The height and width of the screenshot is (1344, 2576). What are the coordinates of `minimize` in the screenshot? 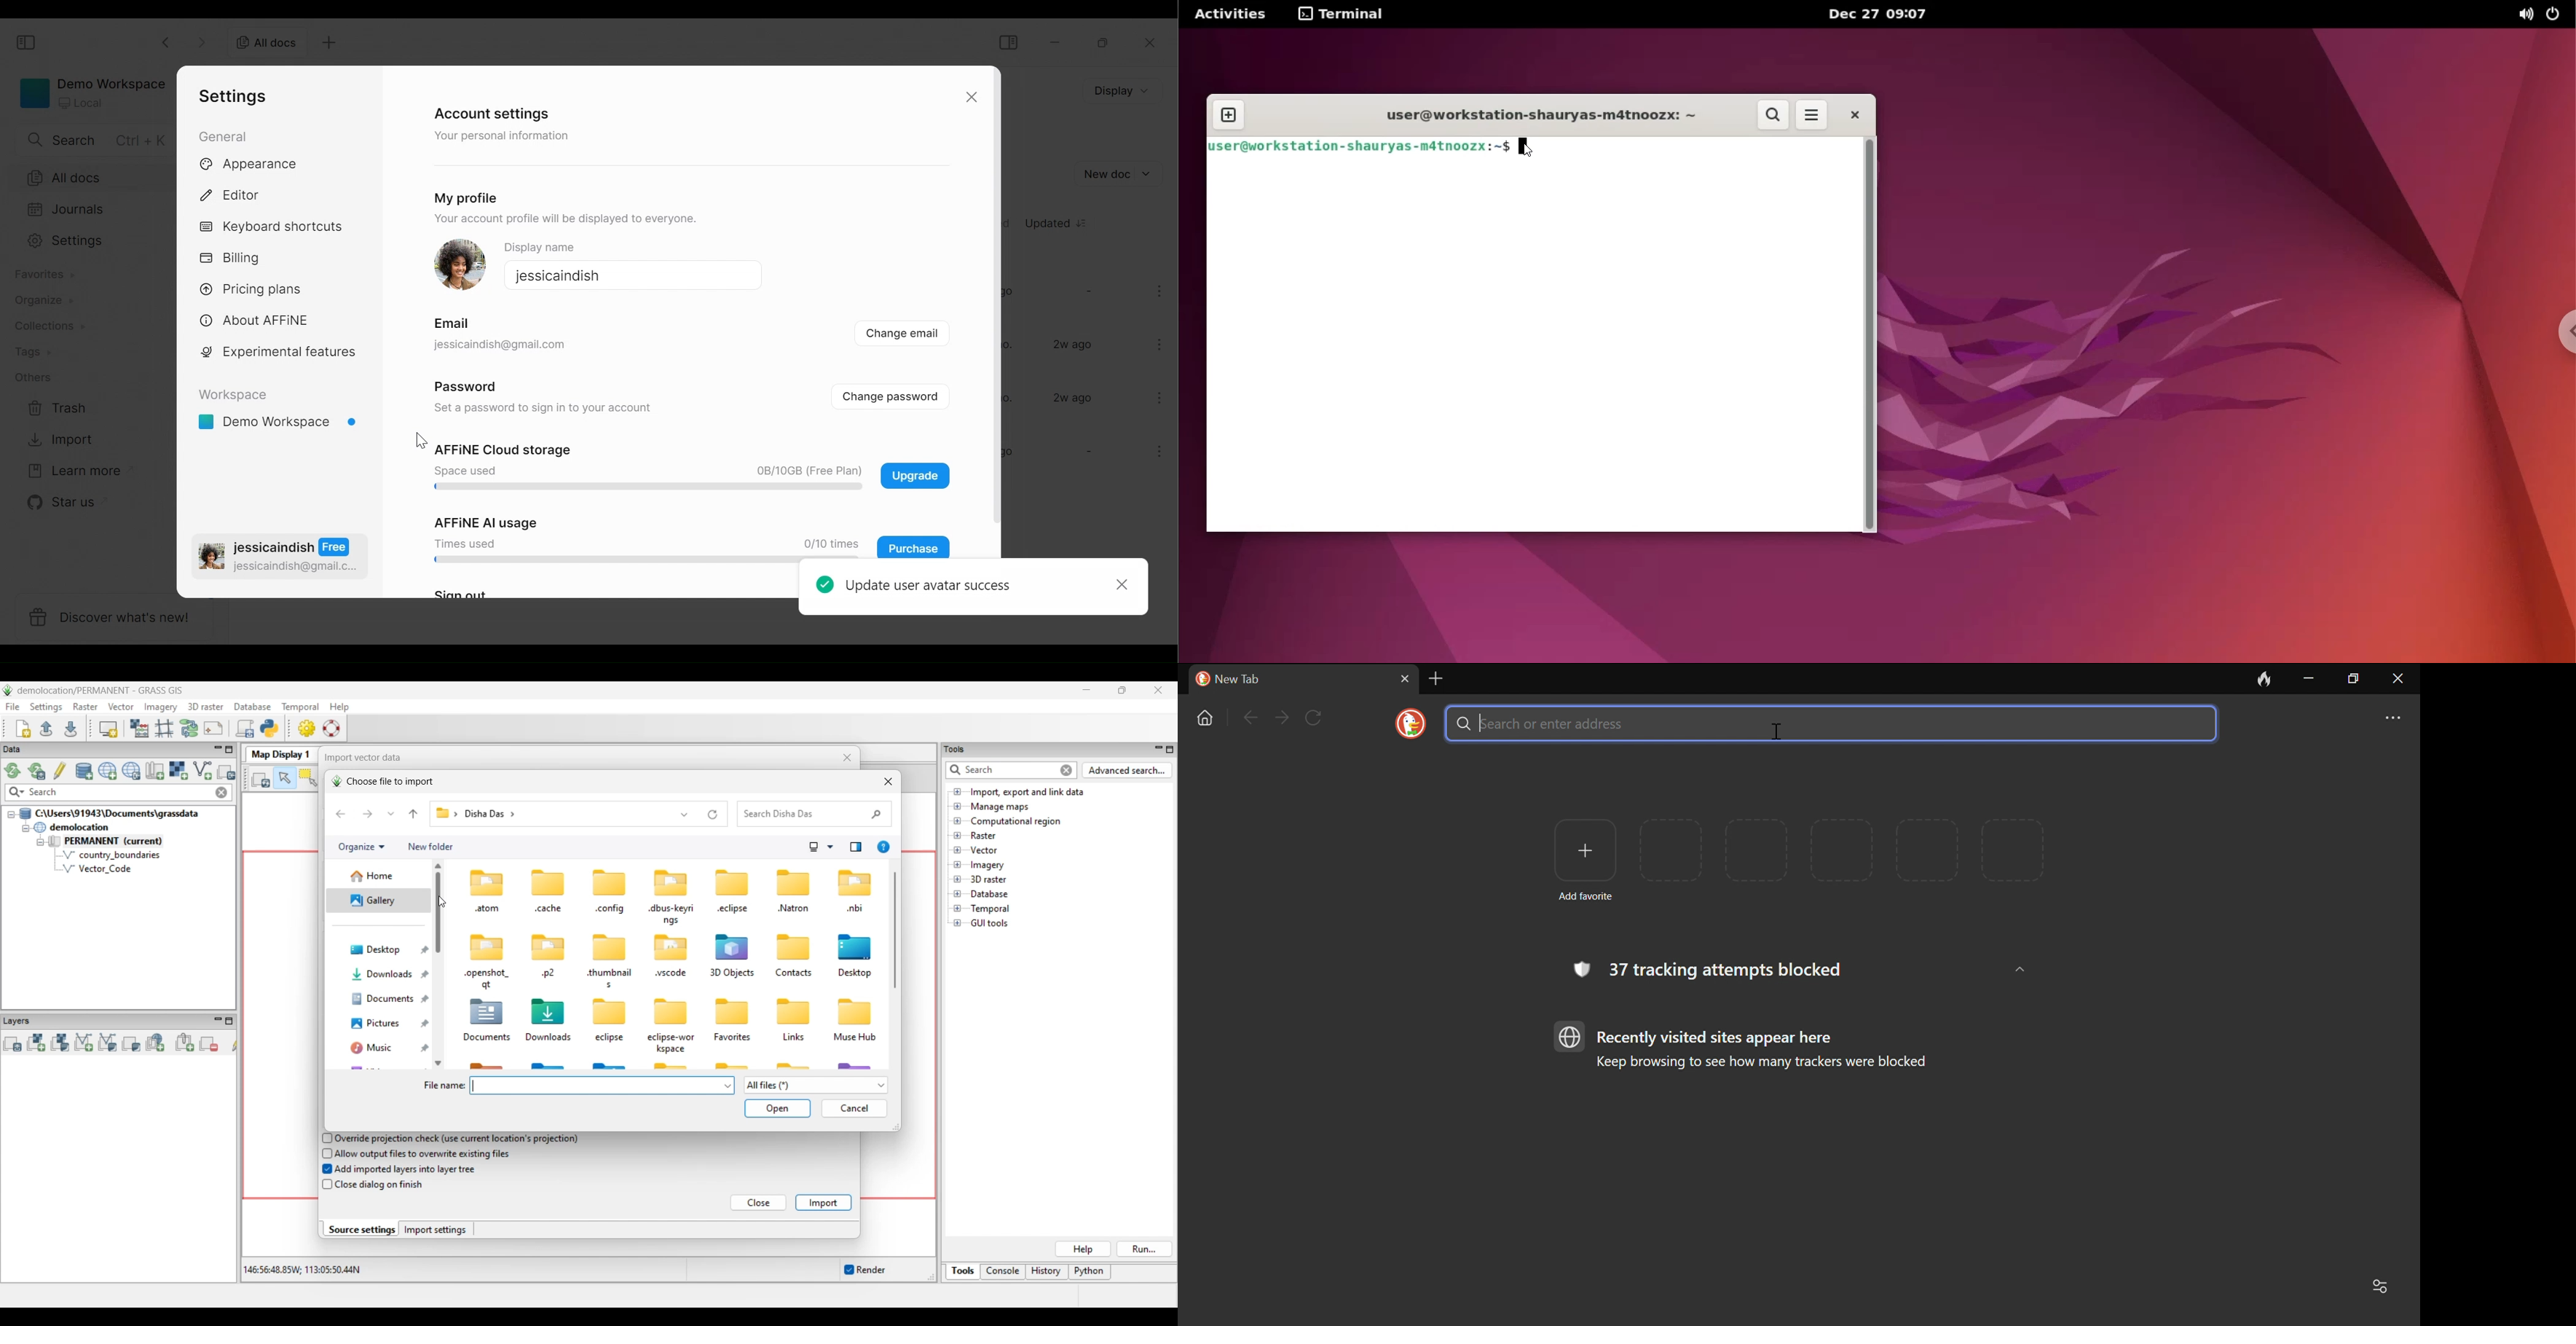 It's located at (1057, 42).